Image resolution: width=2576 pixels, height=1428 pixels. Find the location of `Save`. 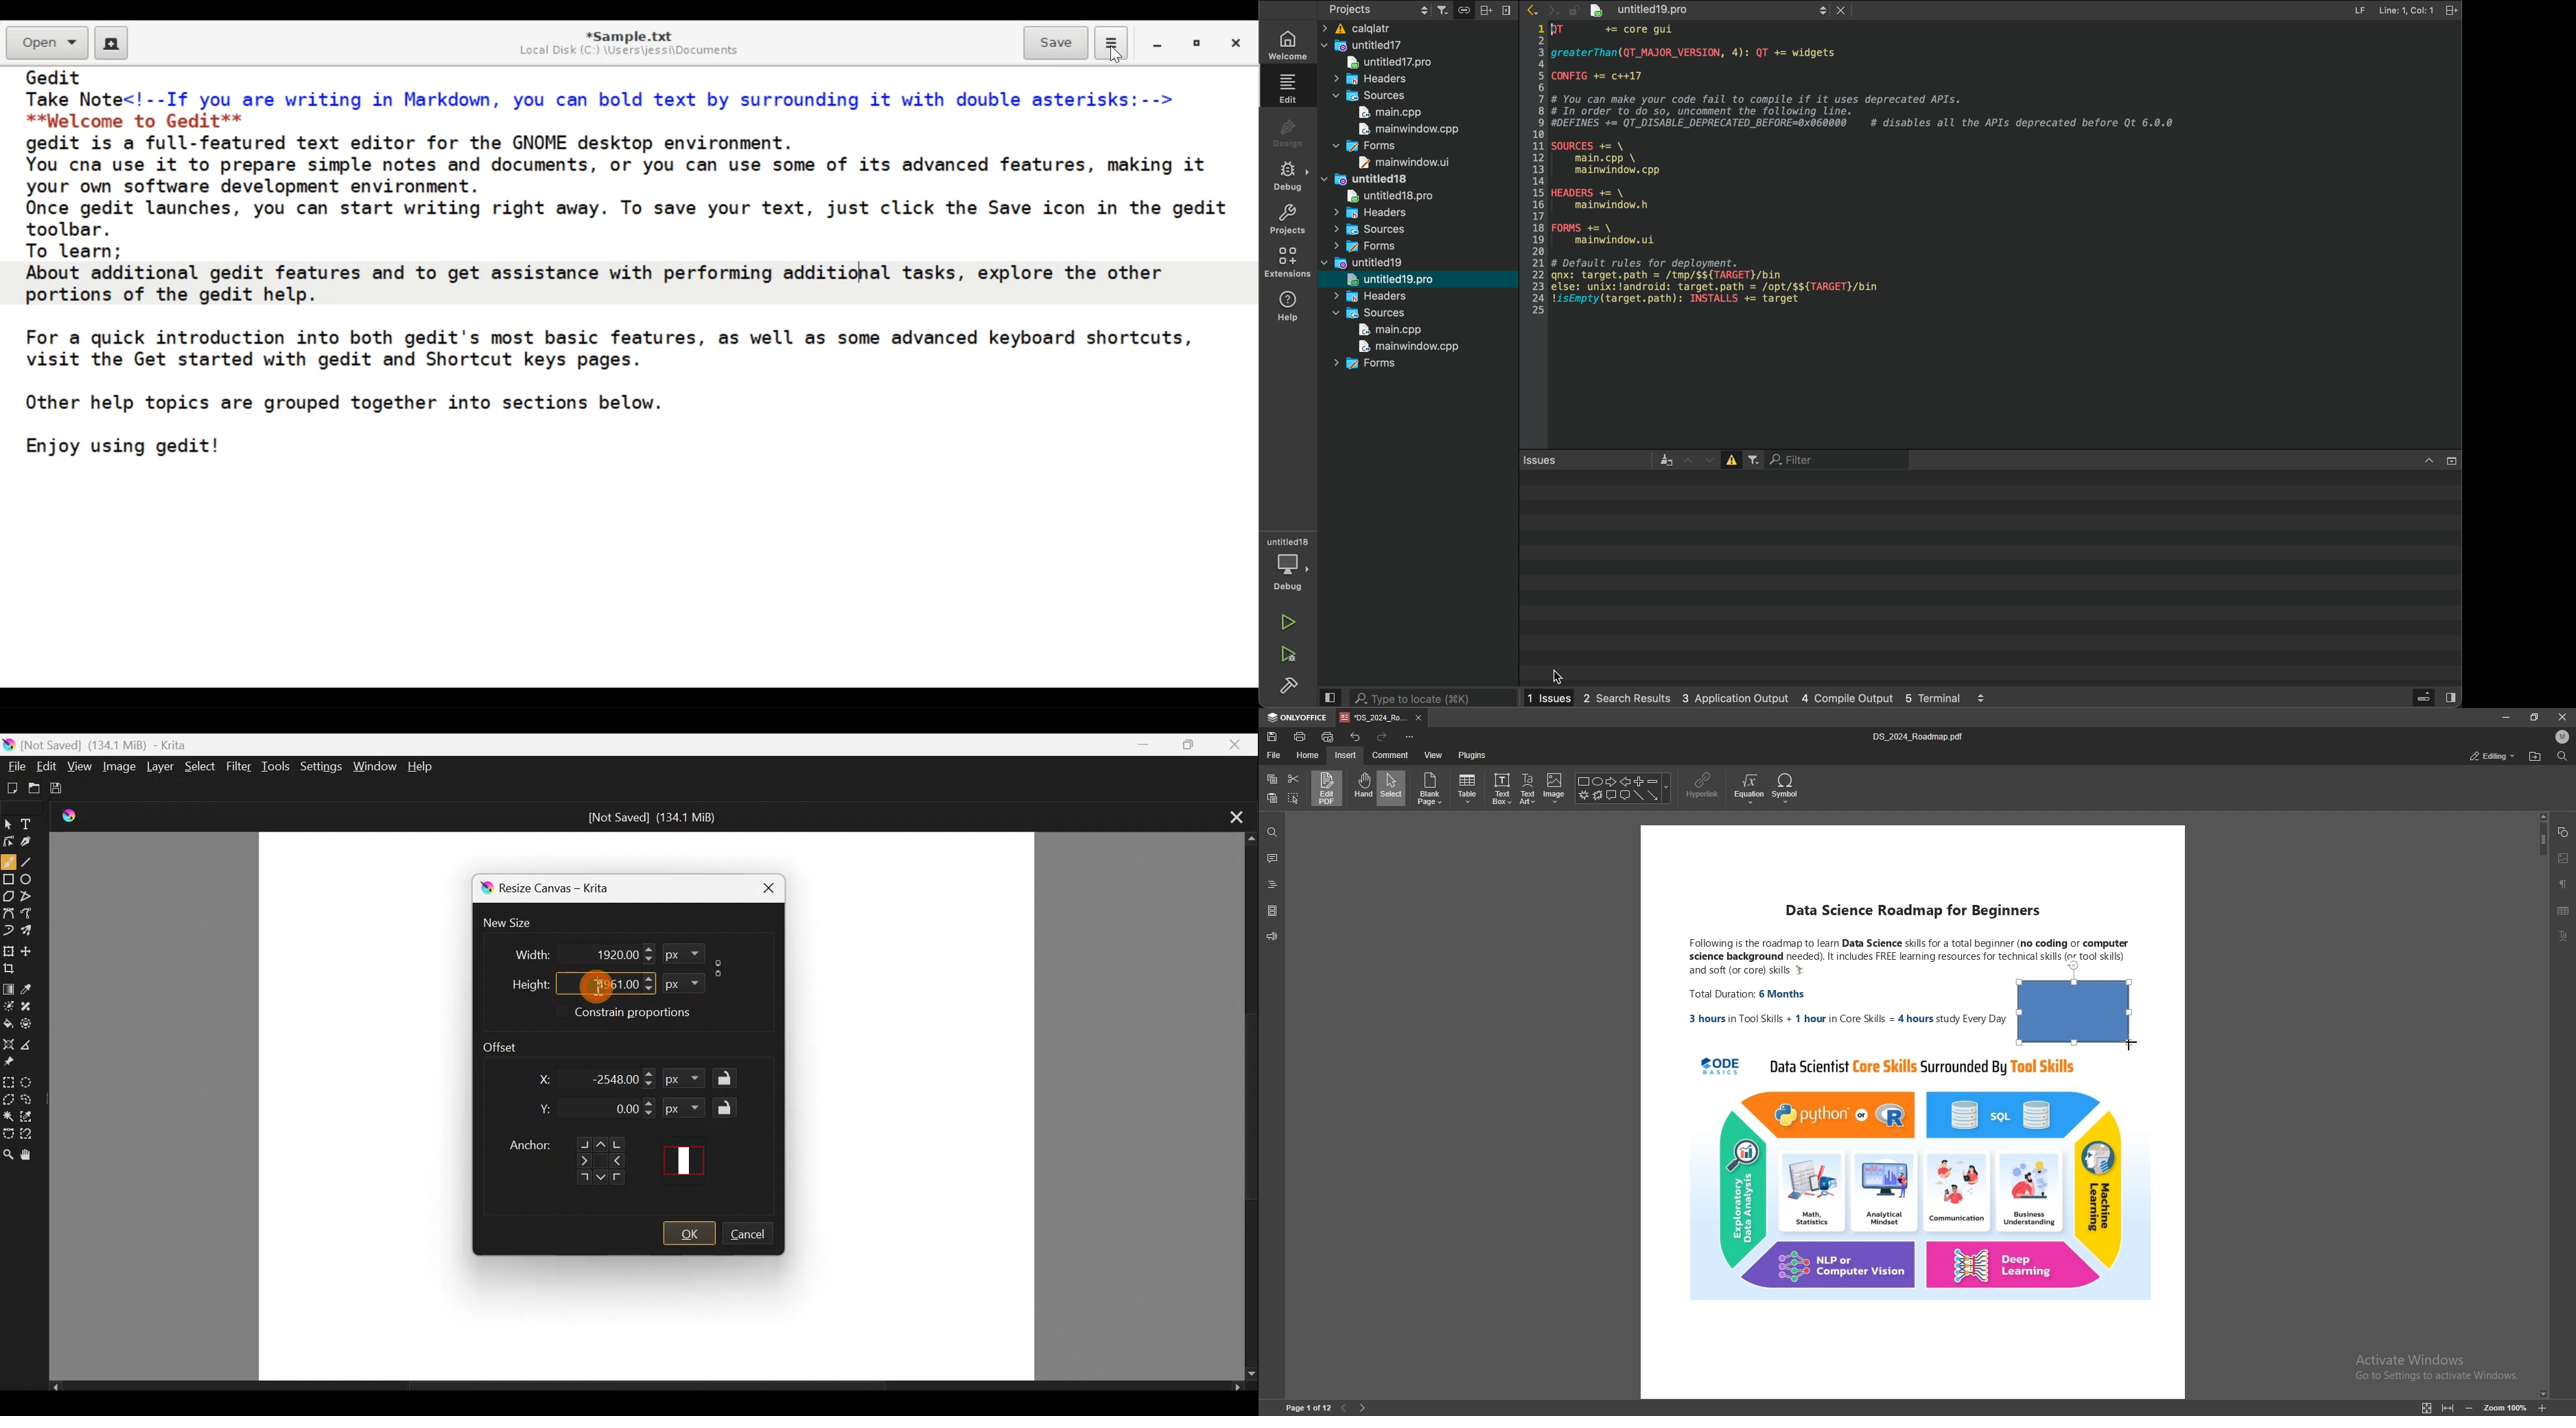

Save is located at coordinates (1056, 41).